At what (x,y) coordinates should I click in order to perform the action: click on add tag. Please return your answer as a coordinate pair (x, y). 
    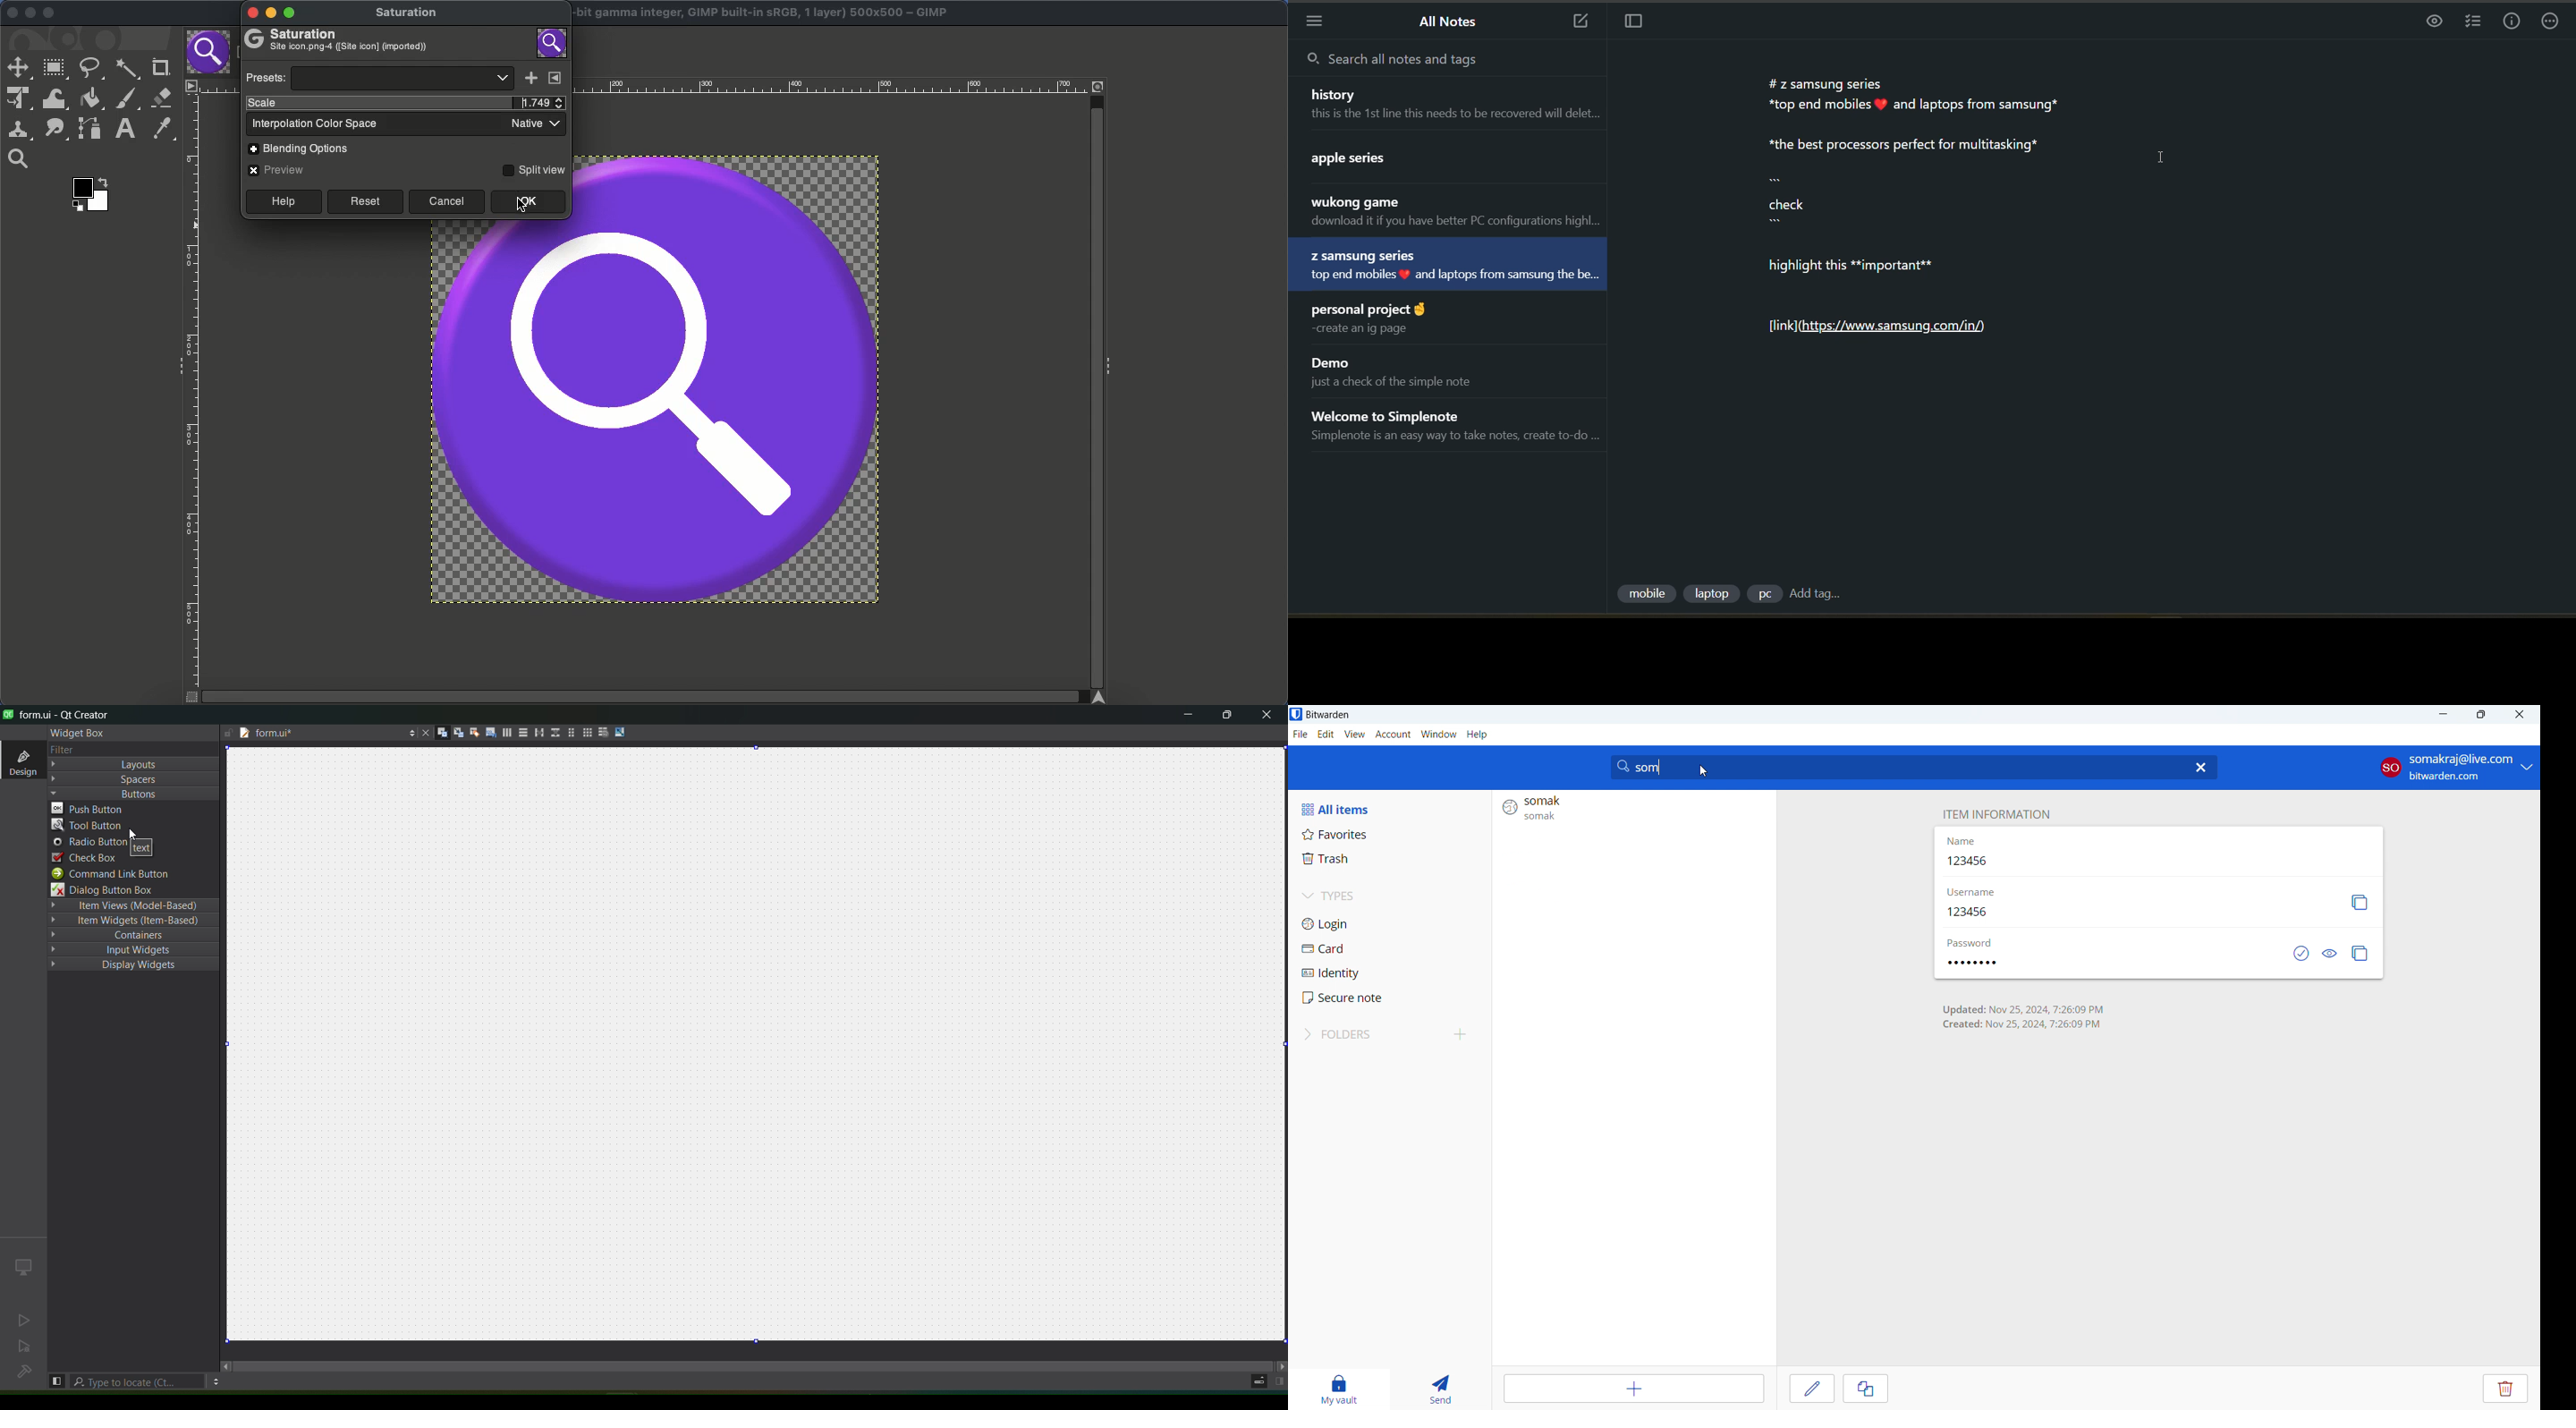
    Looking at the image, I should click on (1819, 595).